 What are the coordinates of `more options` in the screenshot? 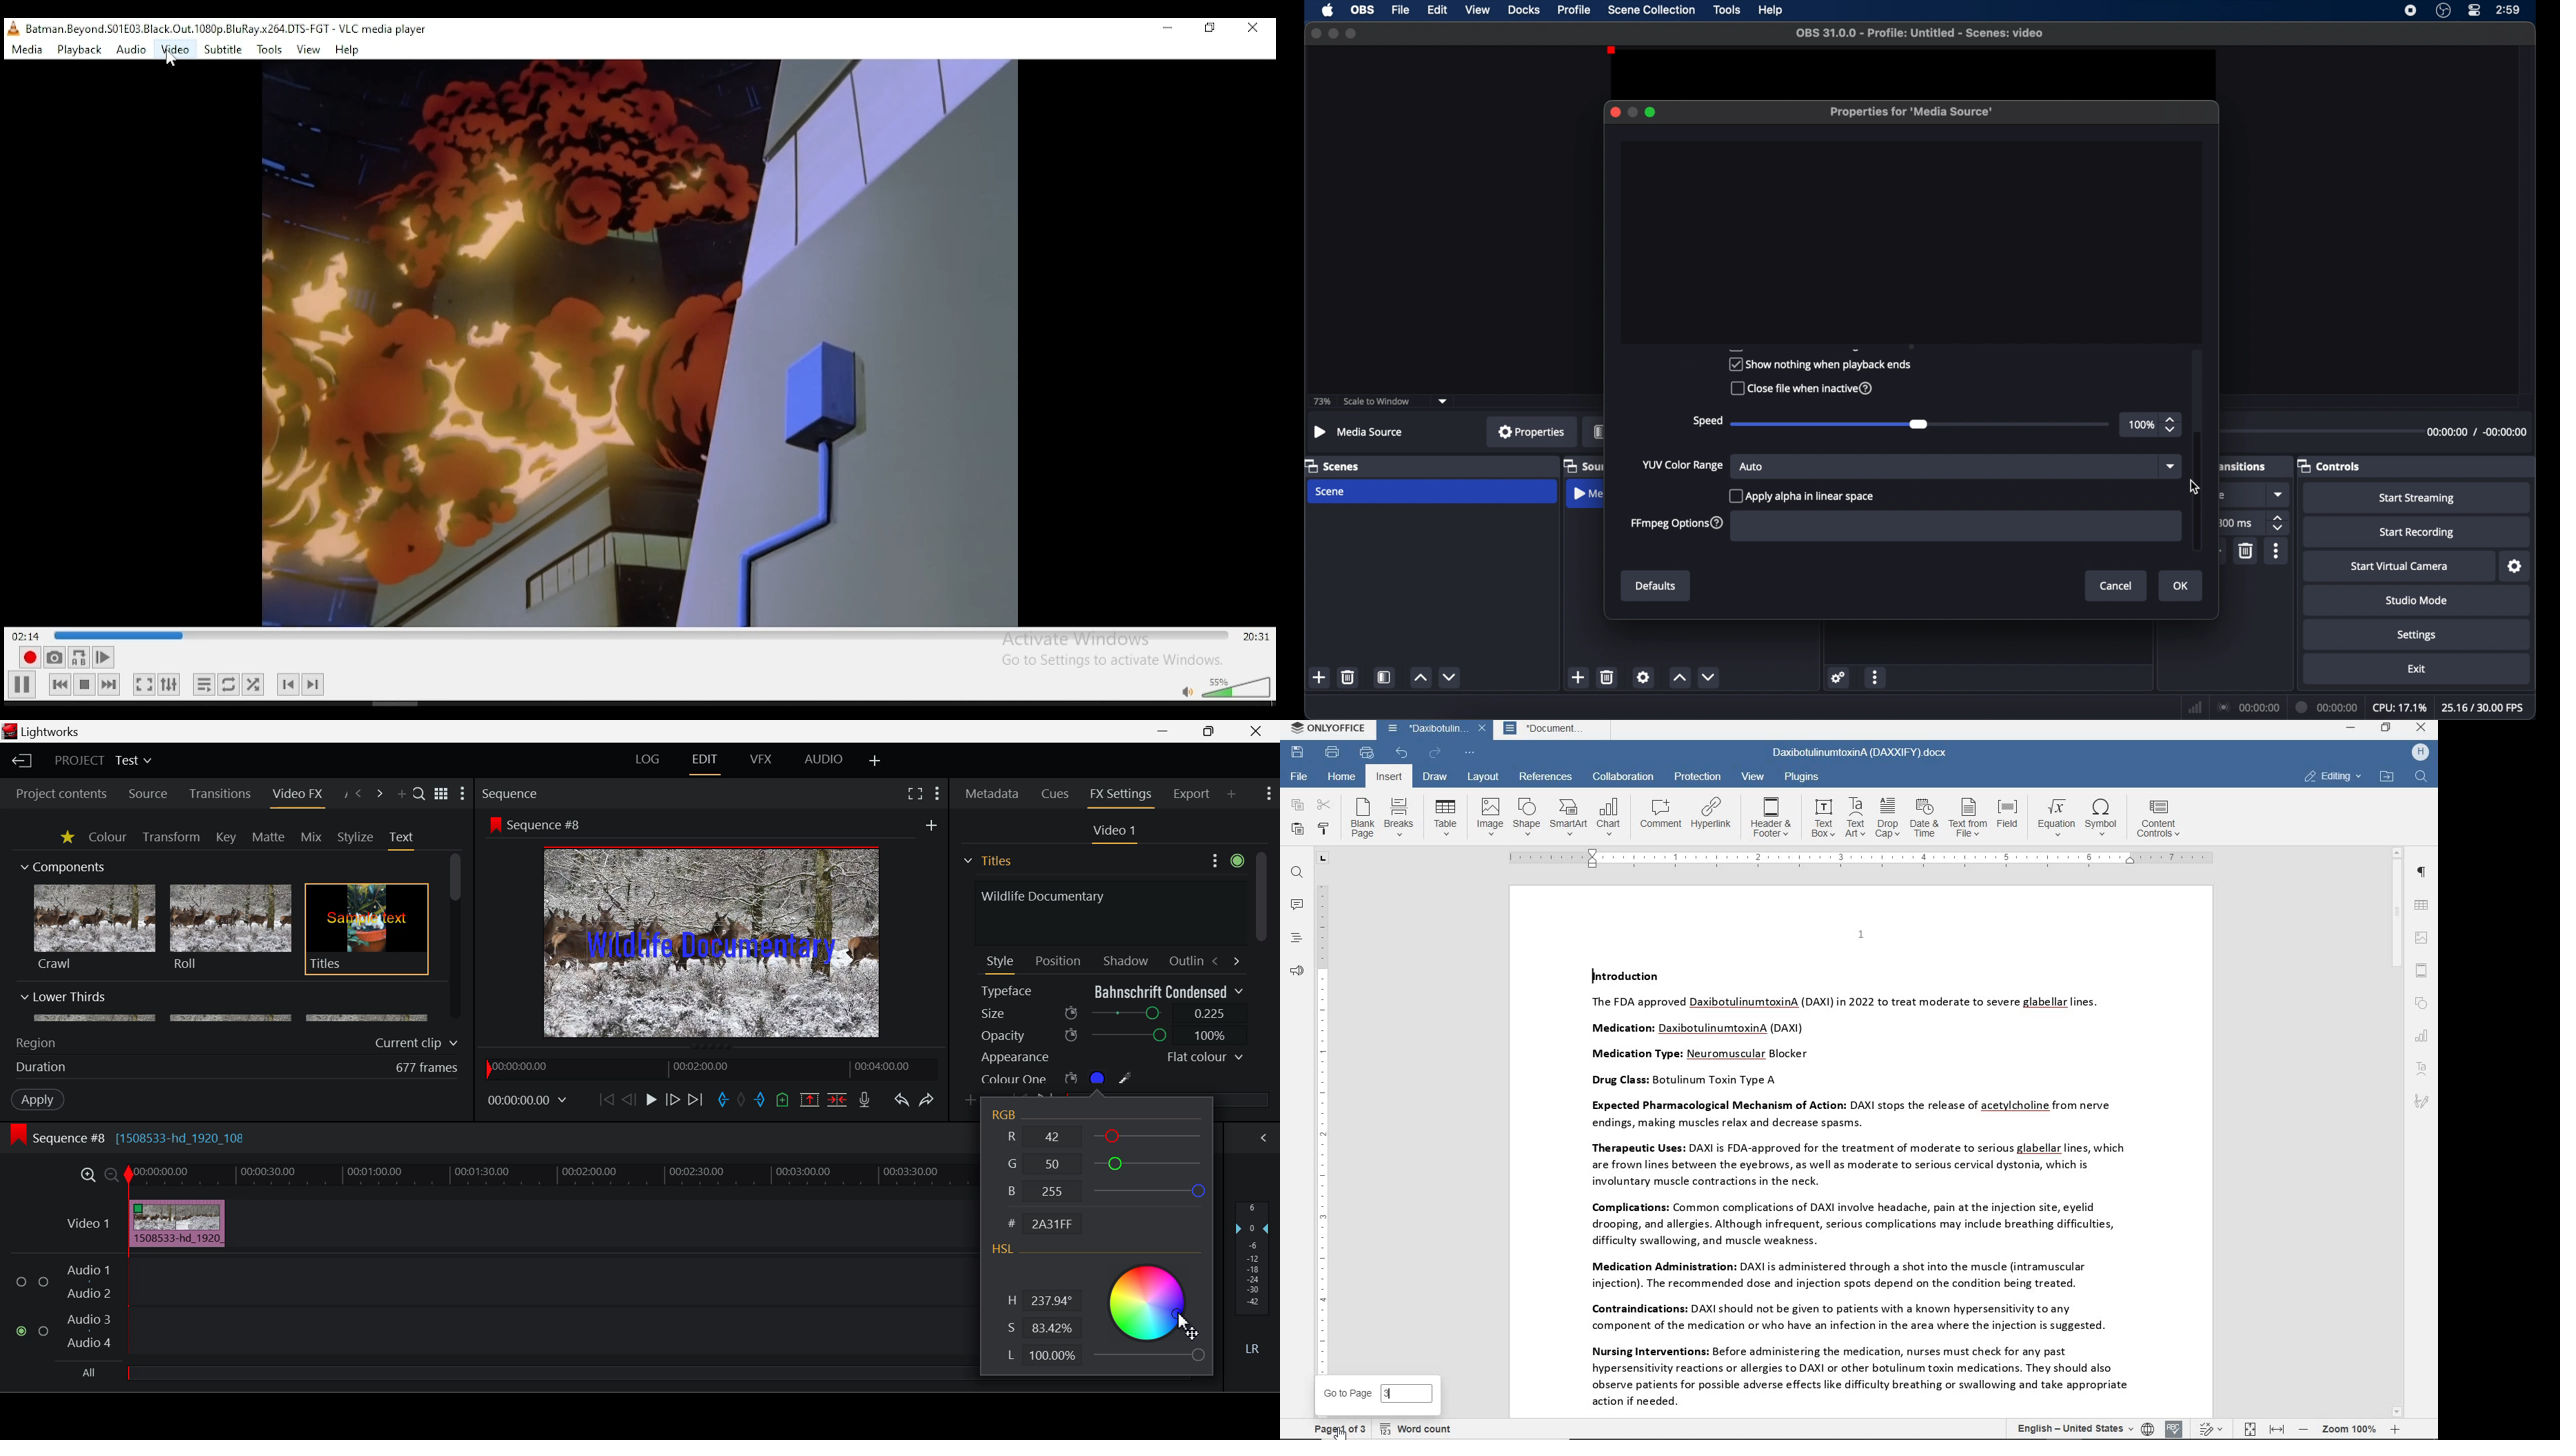 It's located at (2277, 551).